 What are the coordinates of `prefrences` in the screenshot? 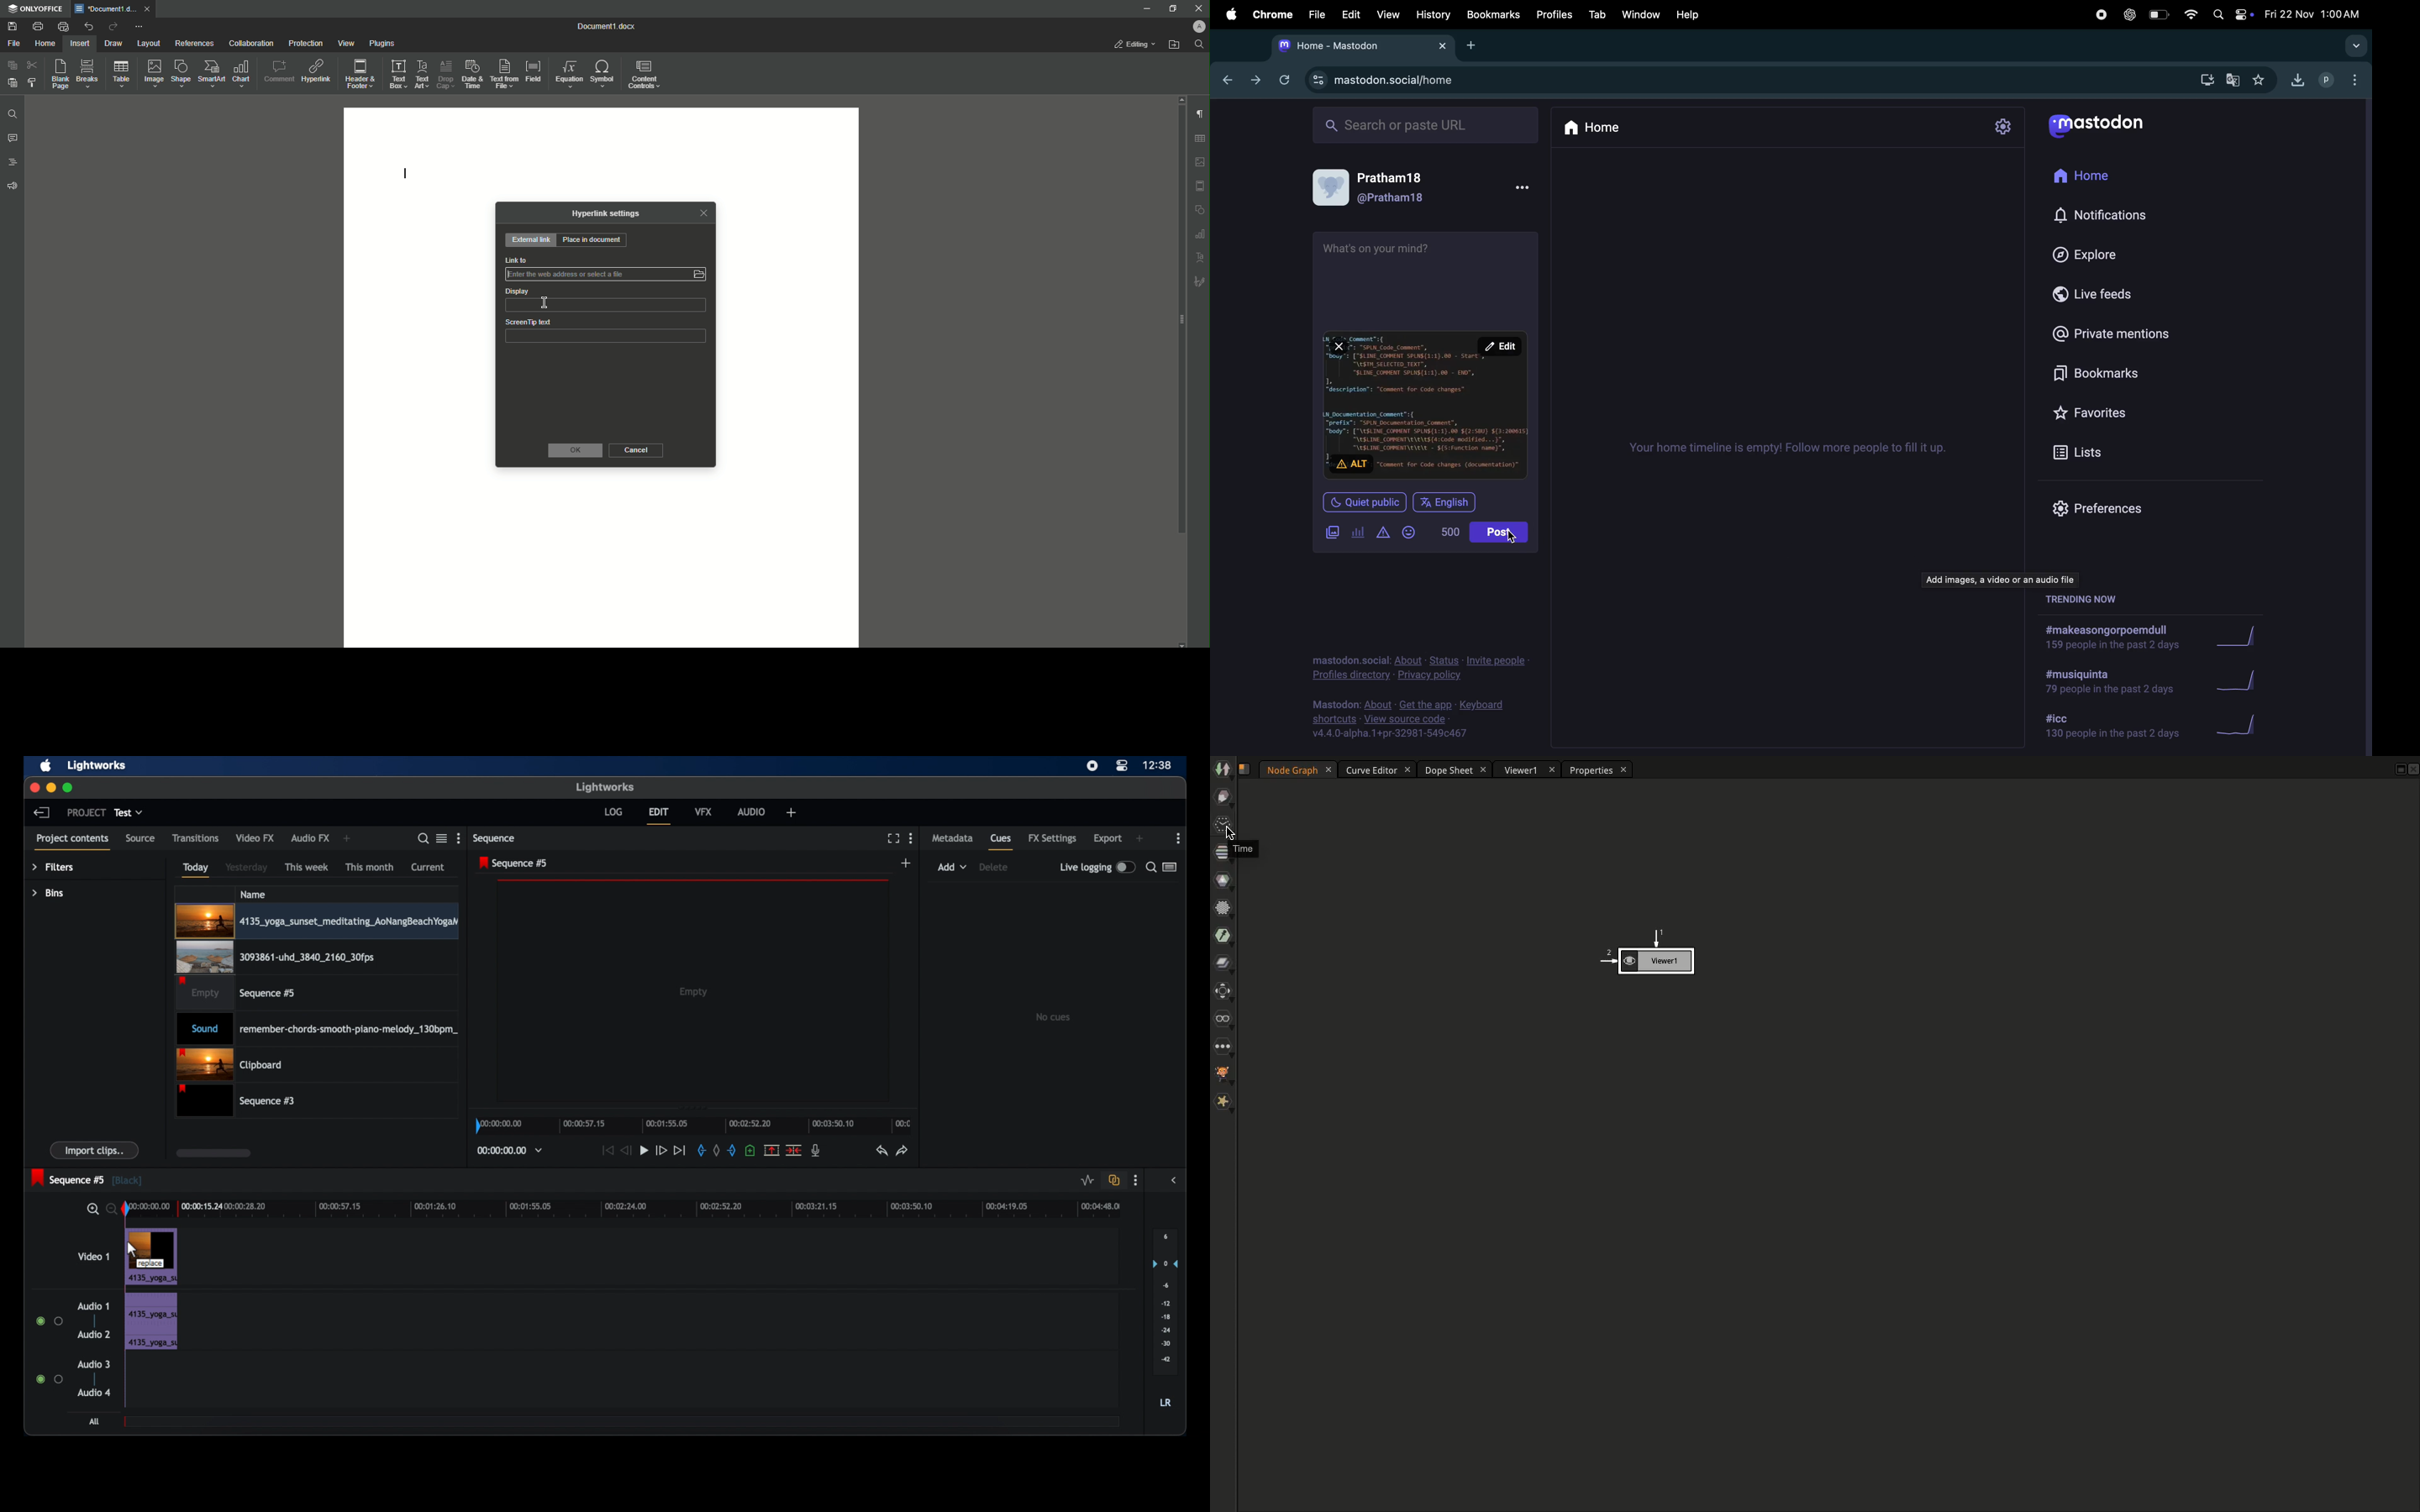 It's located at (2111, 505).